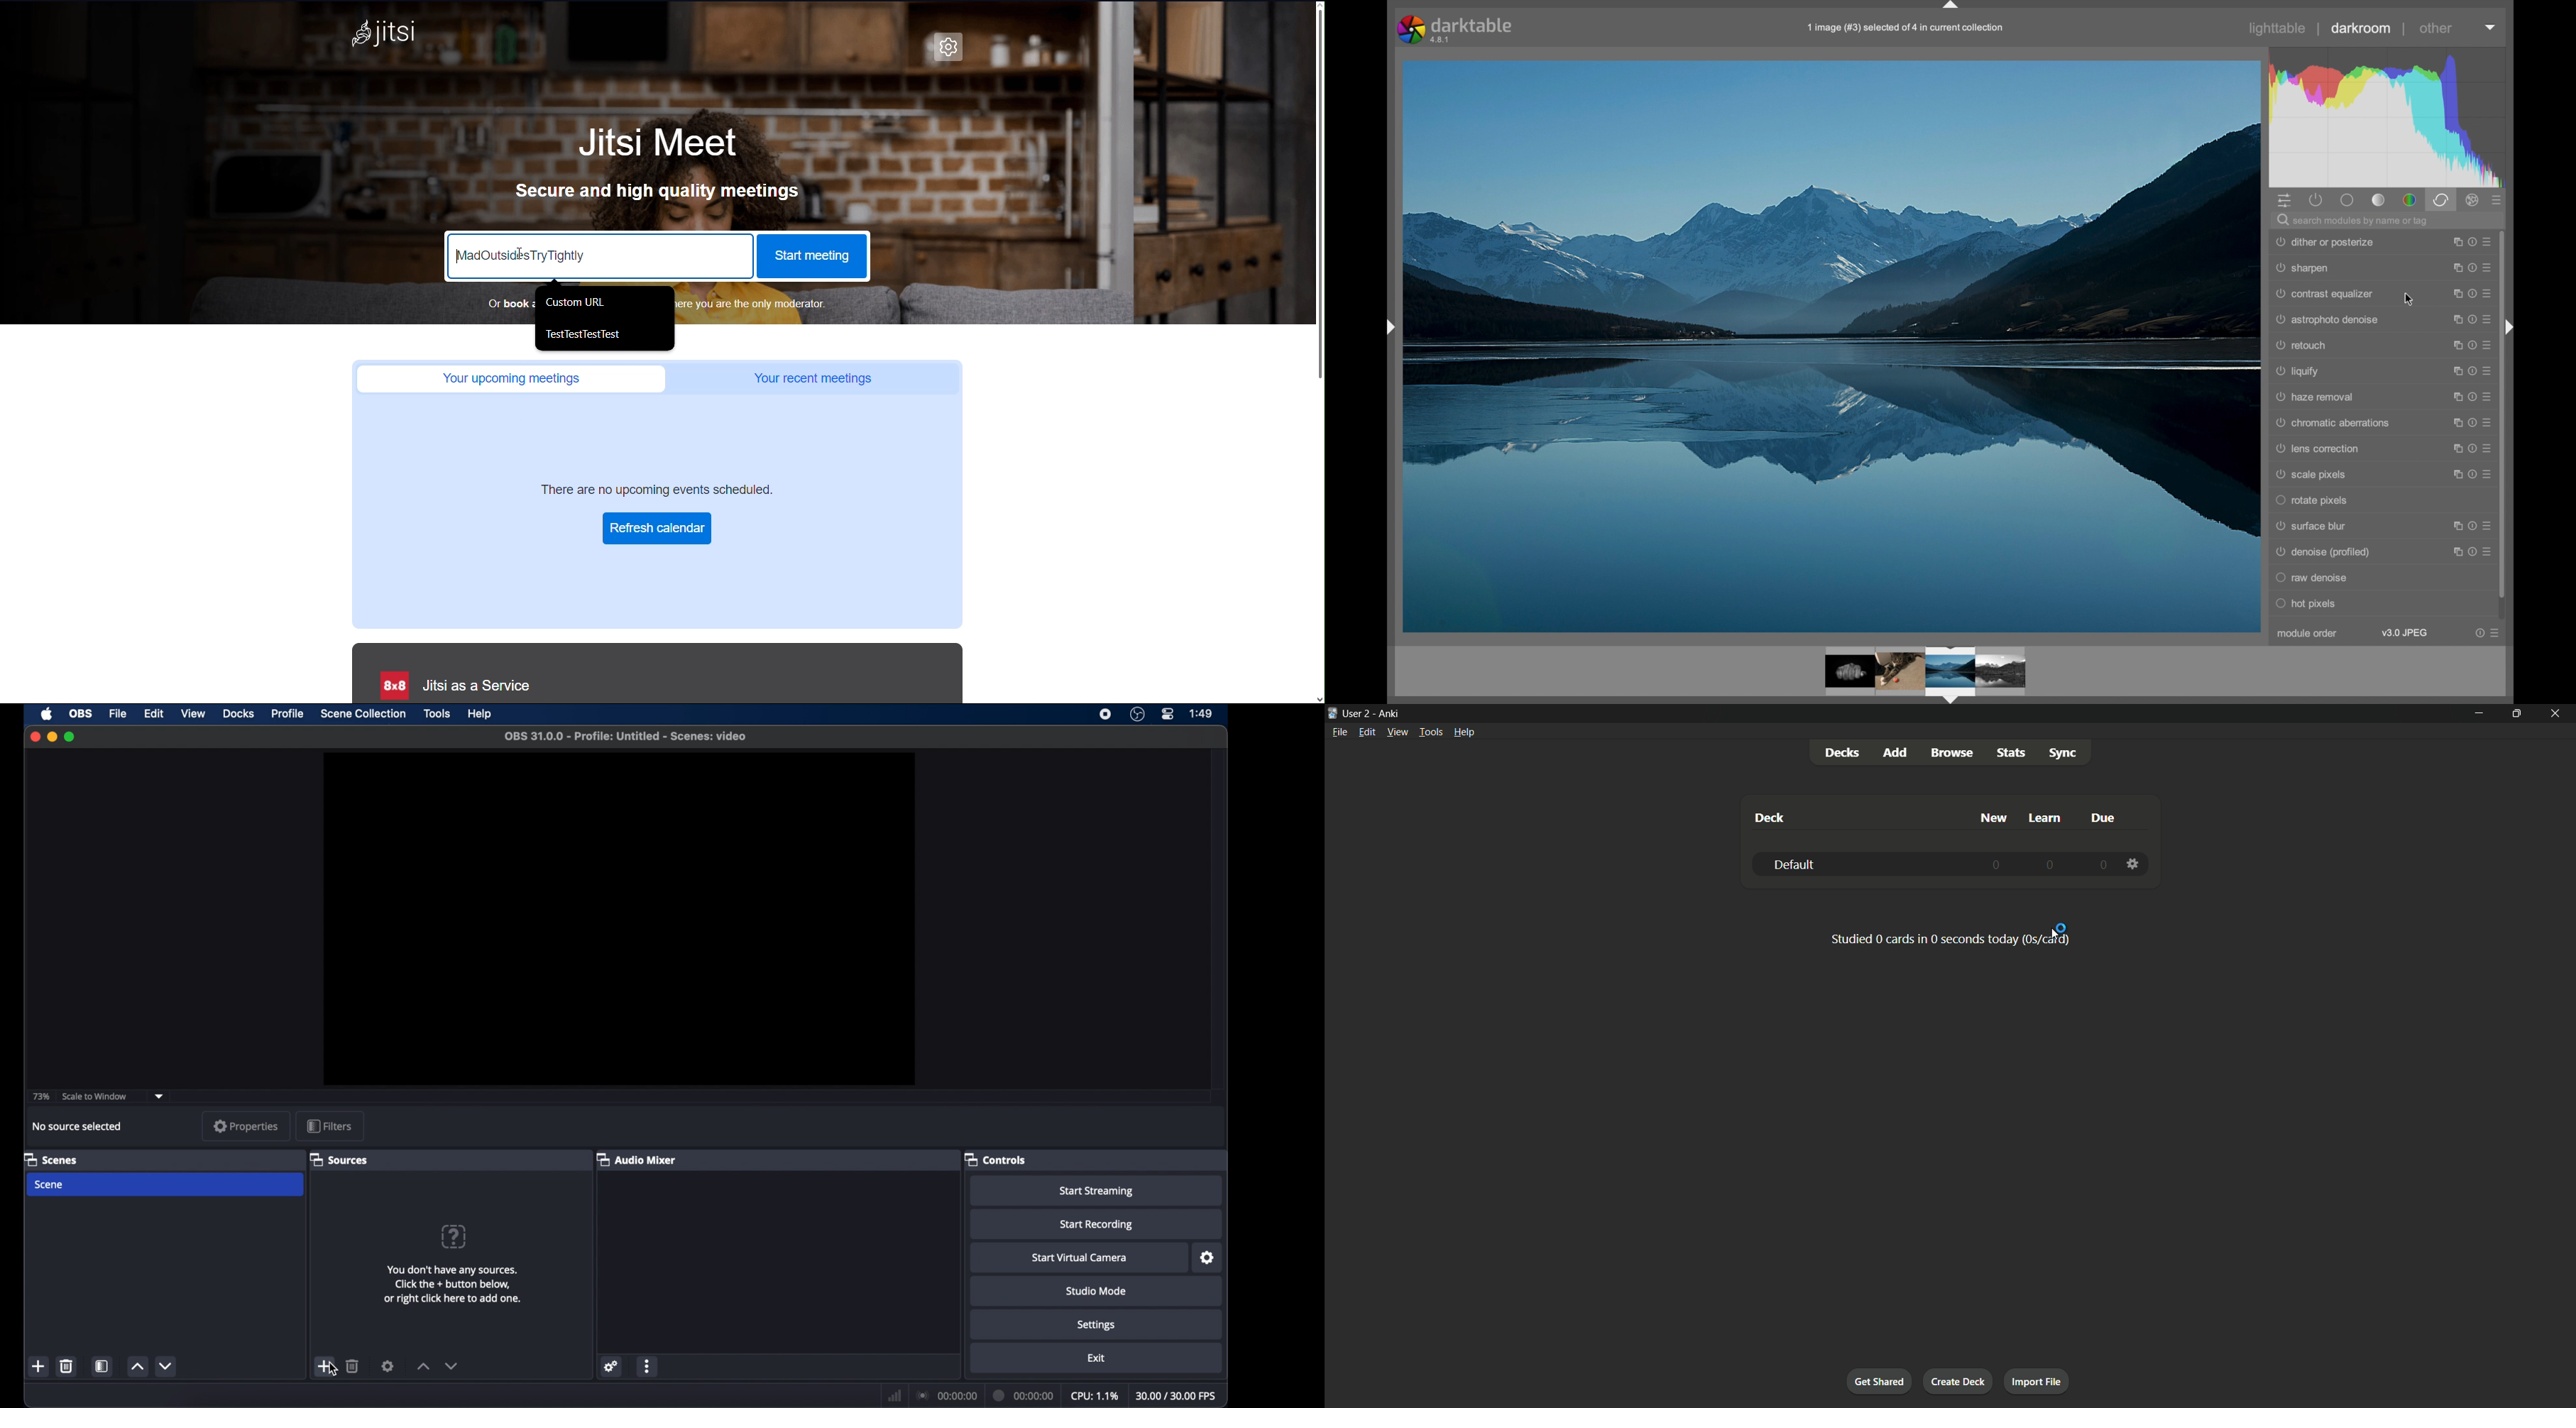 The height and width of the screenshot is (1428, 2576). I want to click on more options, so click(2487, 633).